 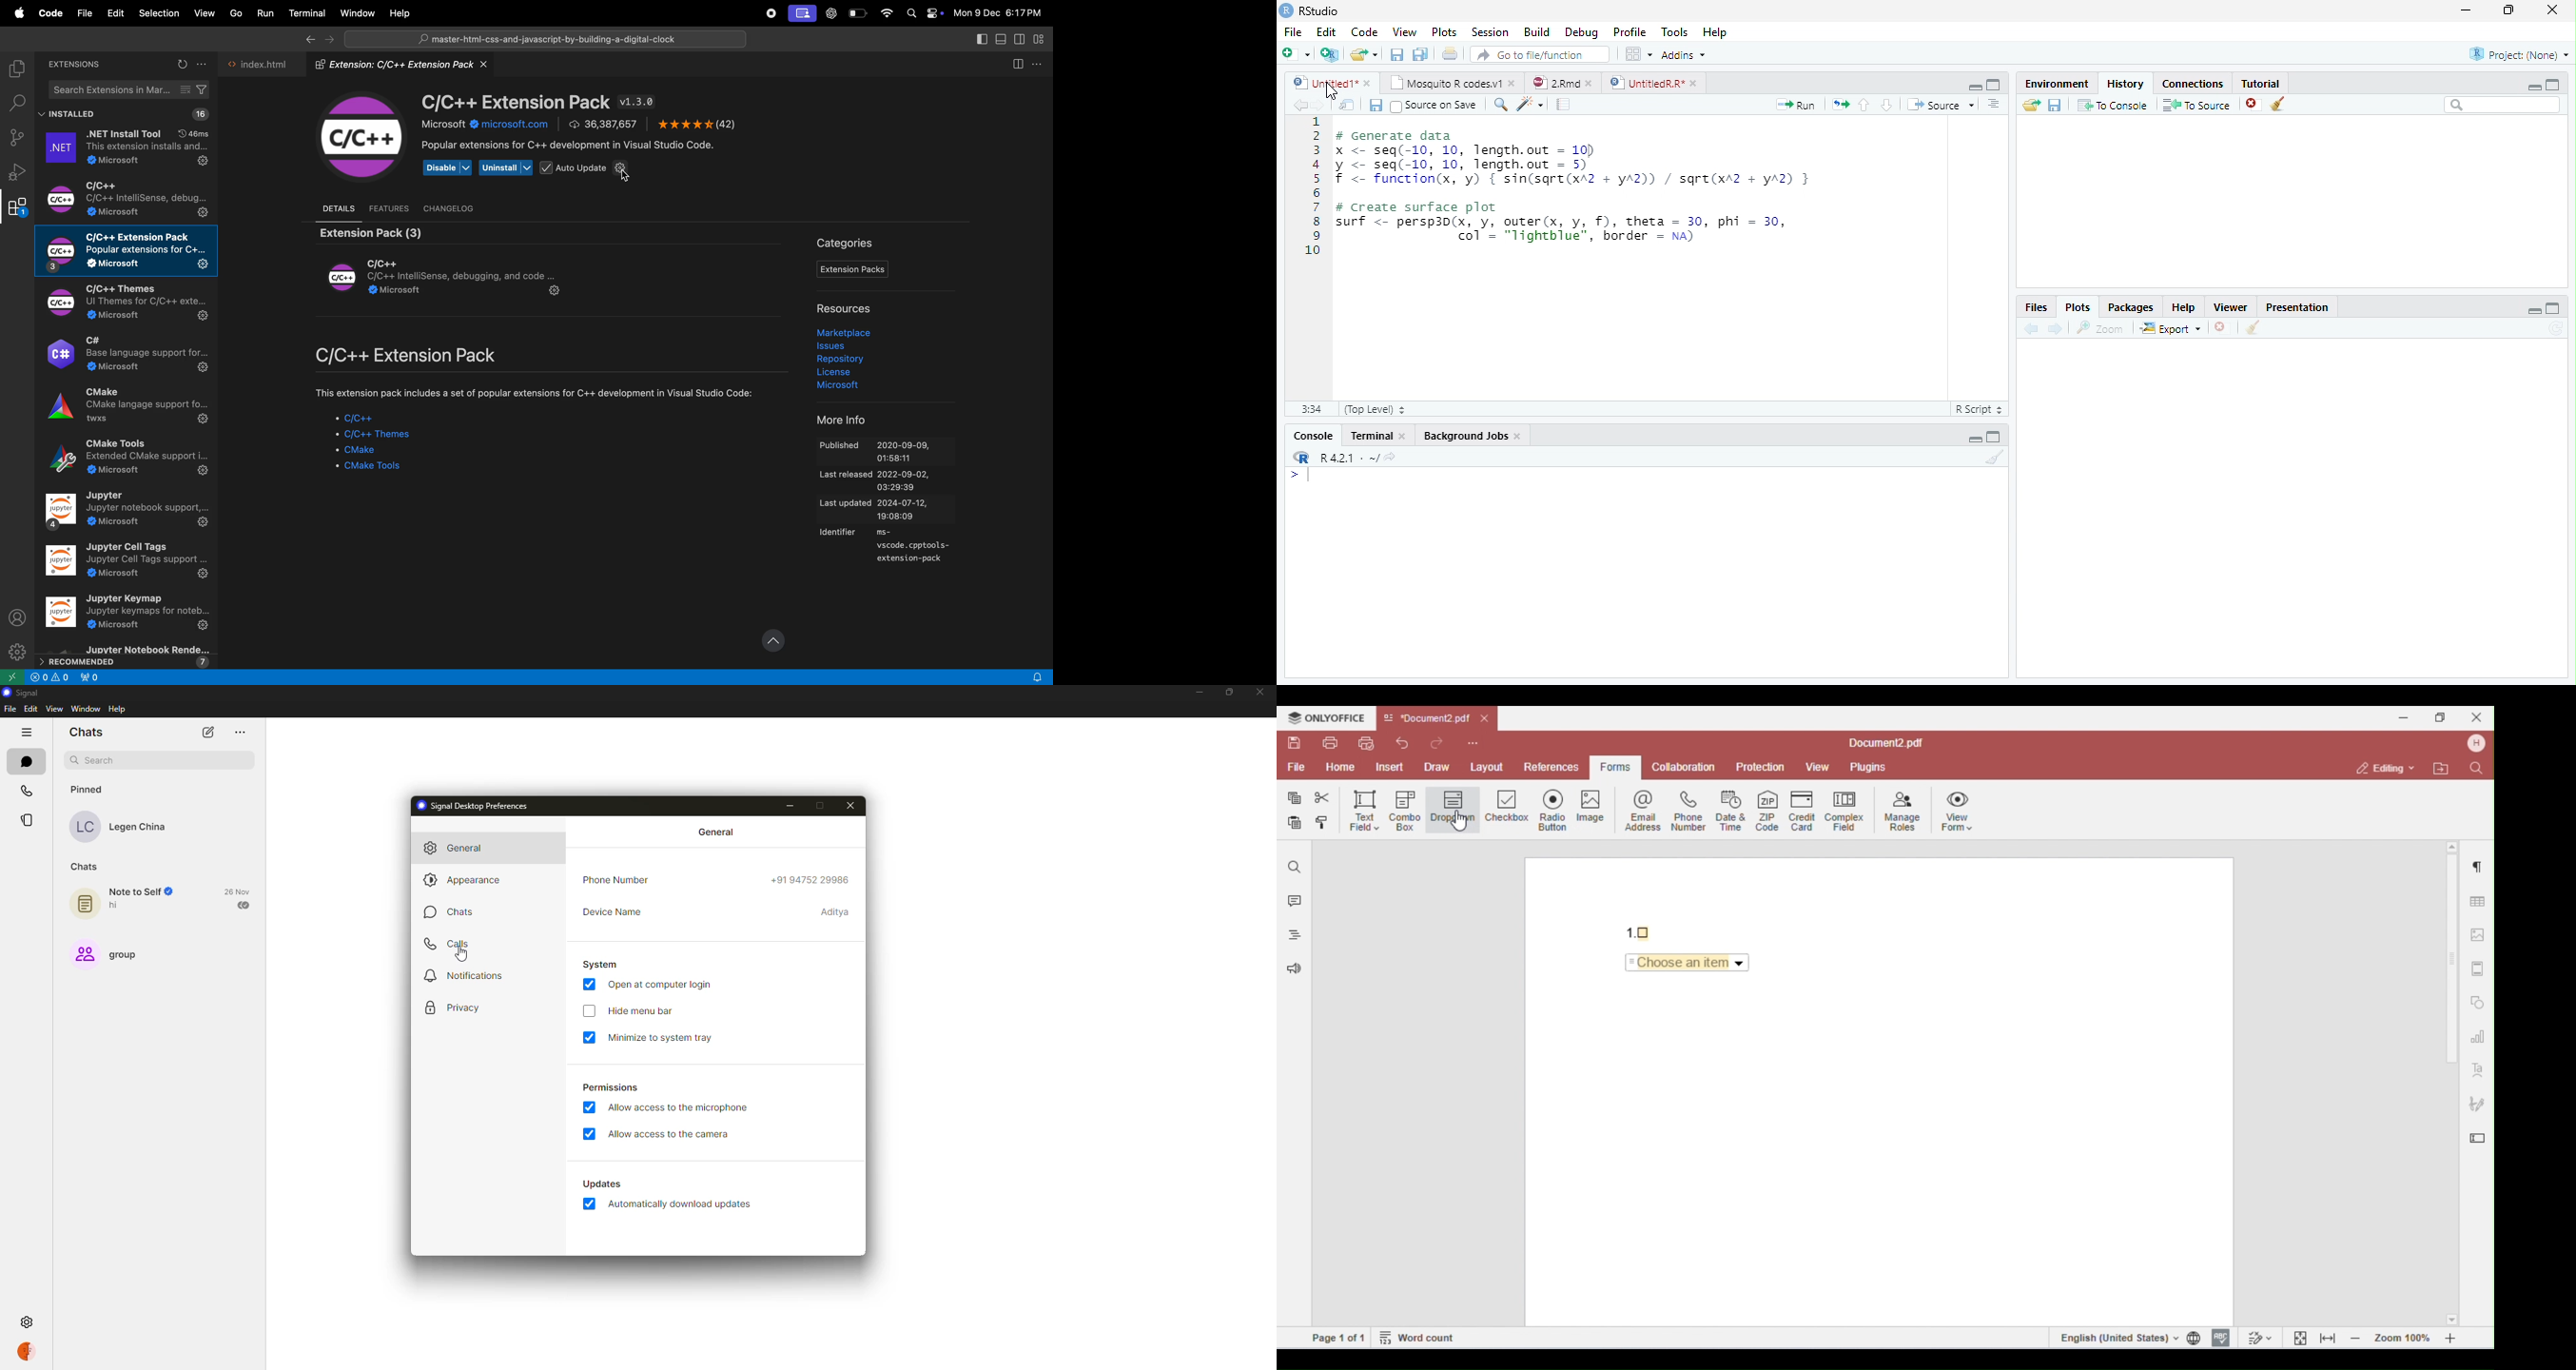 I want to click on hide tabs, so click(x=25, y=732).